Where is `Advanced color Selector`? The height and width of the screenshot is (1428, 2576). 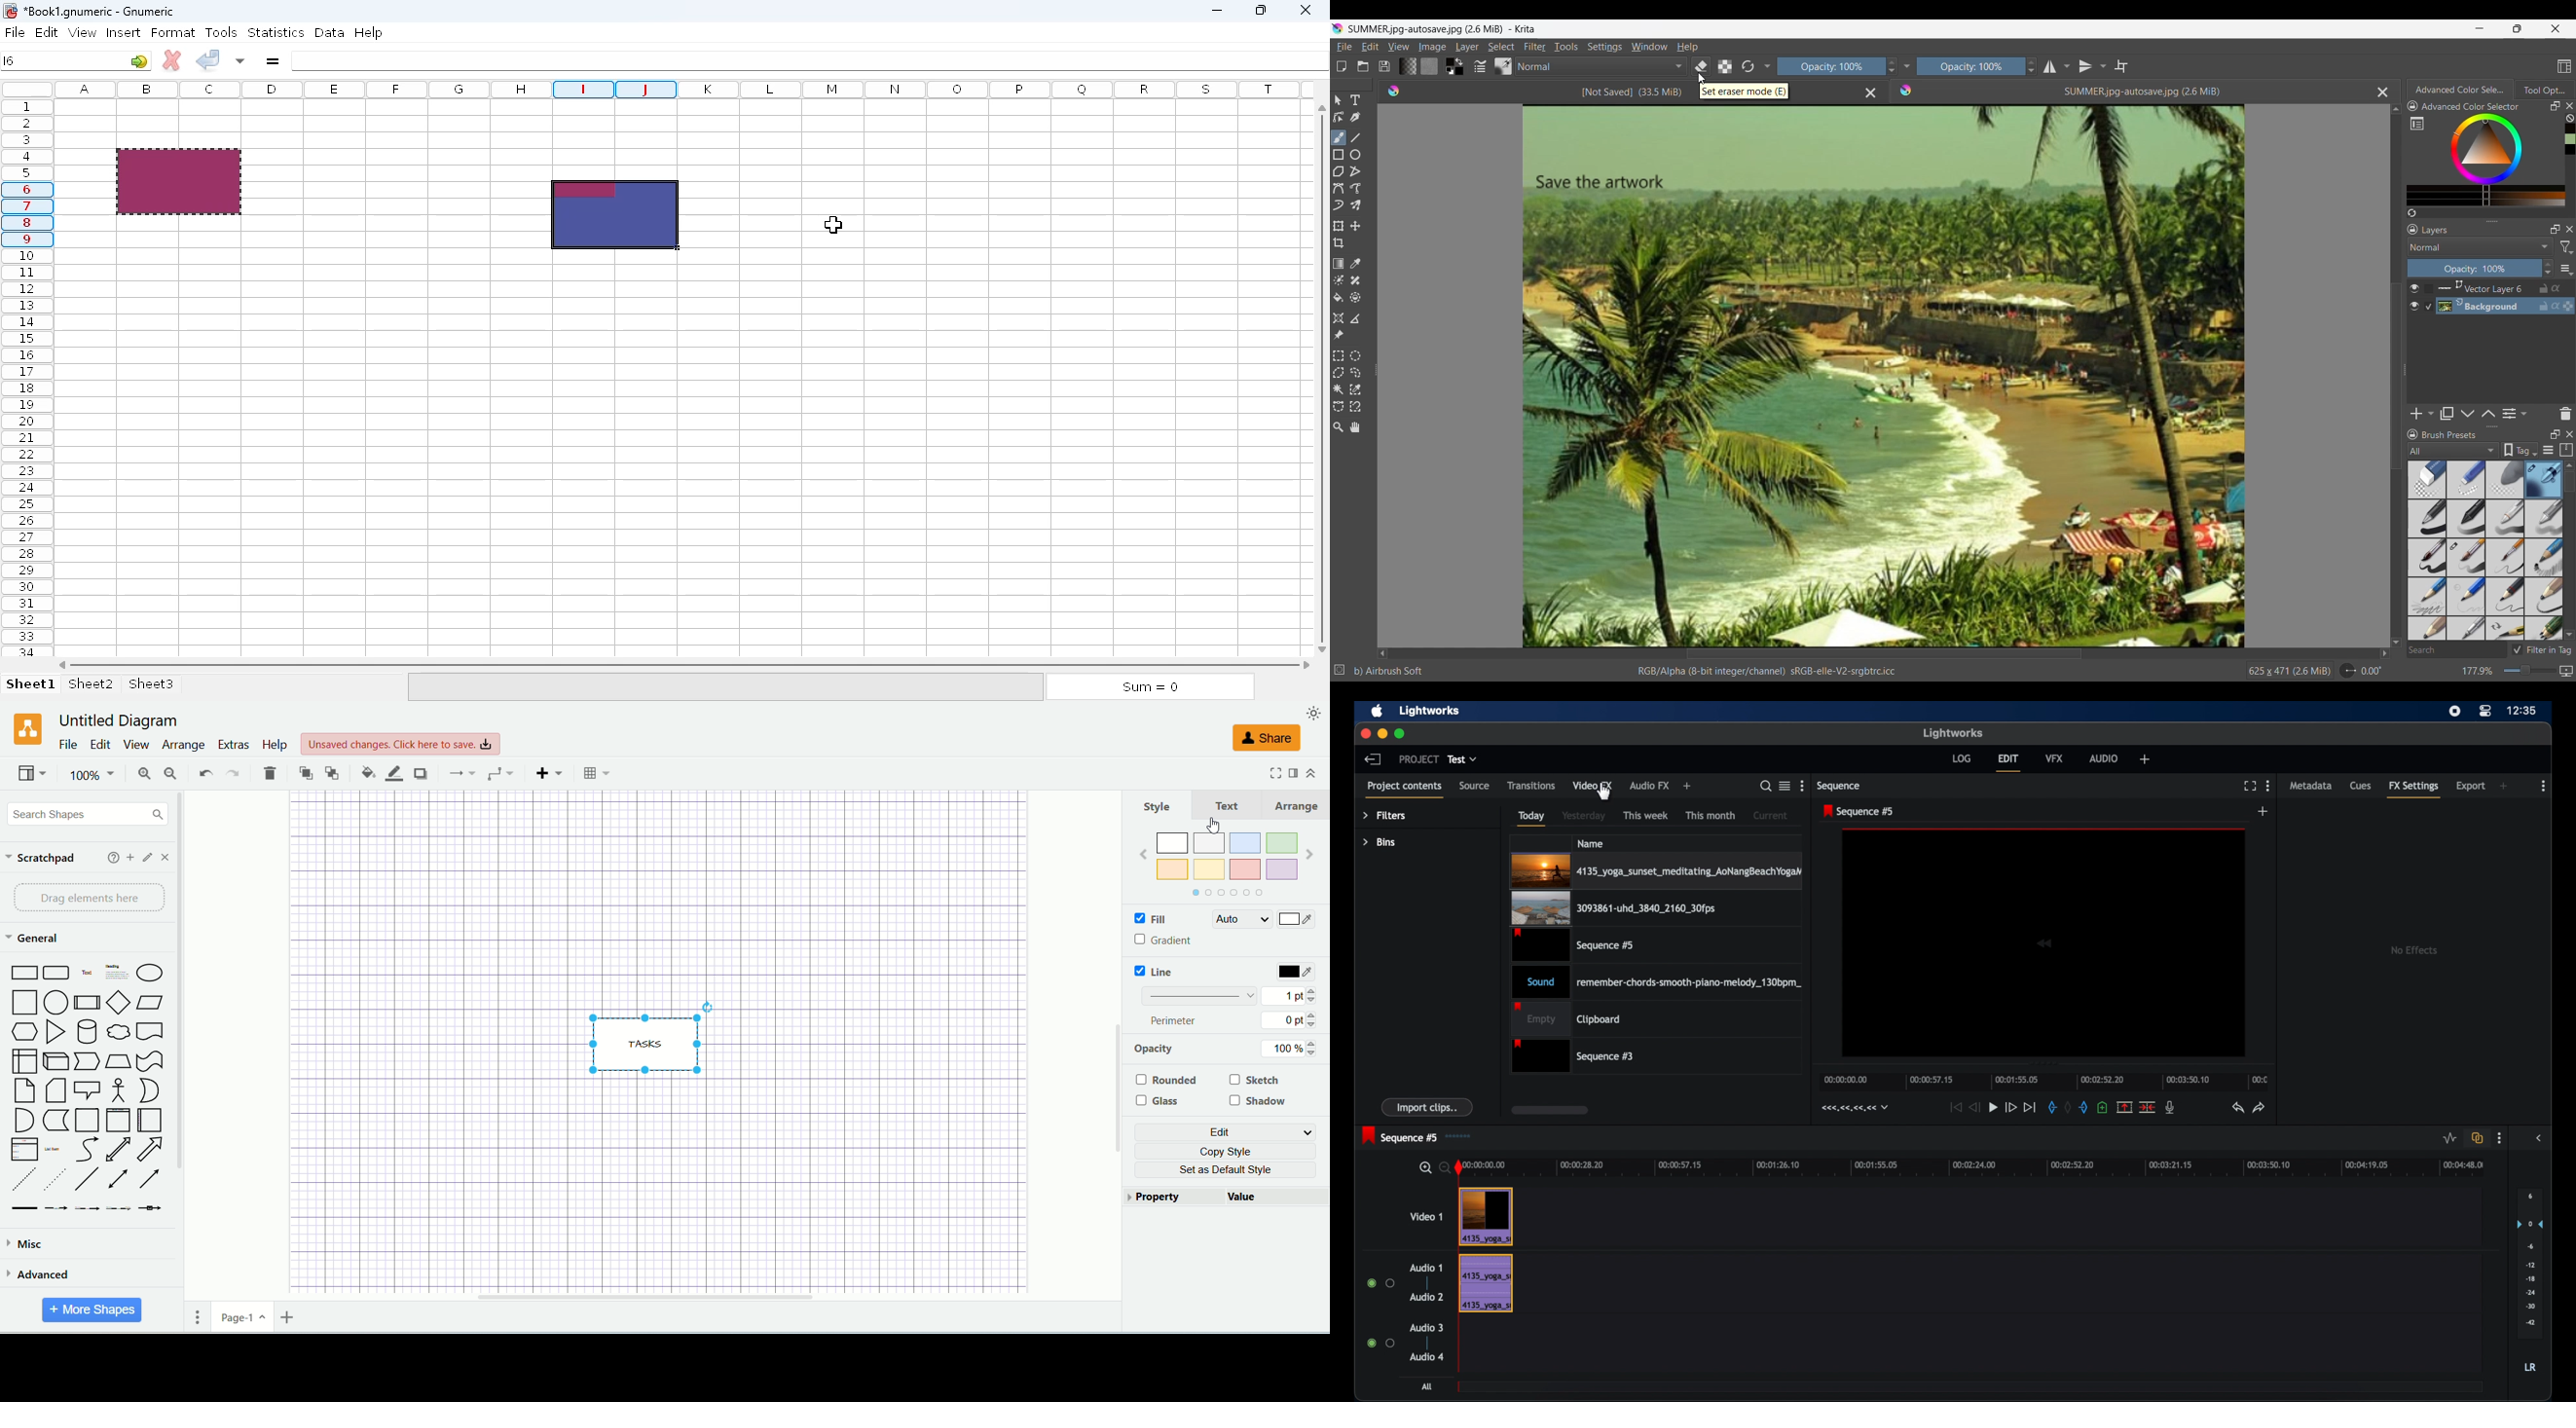 Advanced color Selector is located at coordinates (2461, 88).